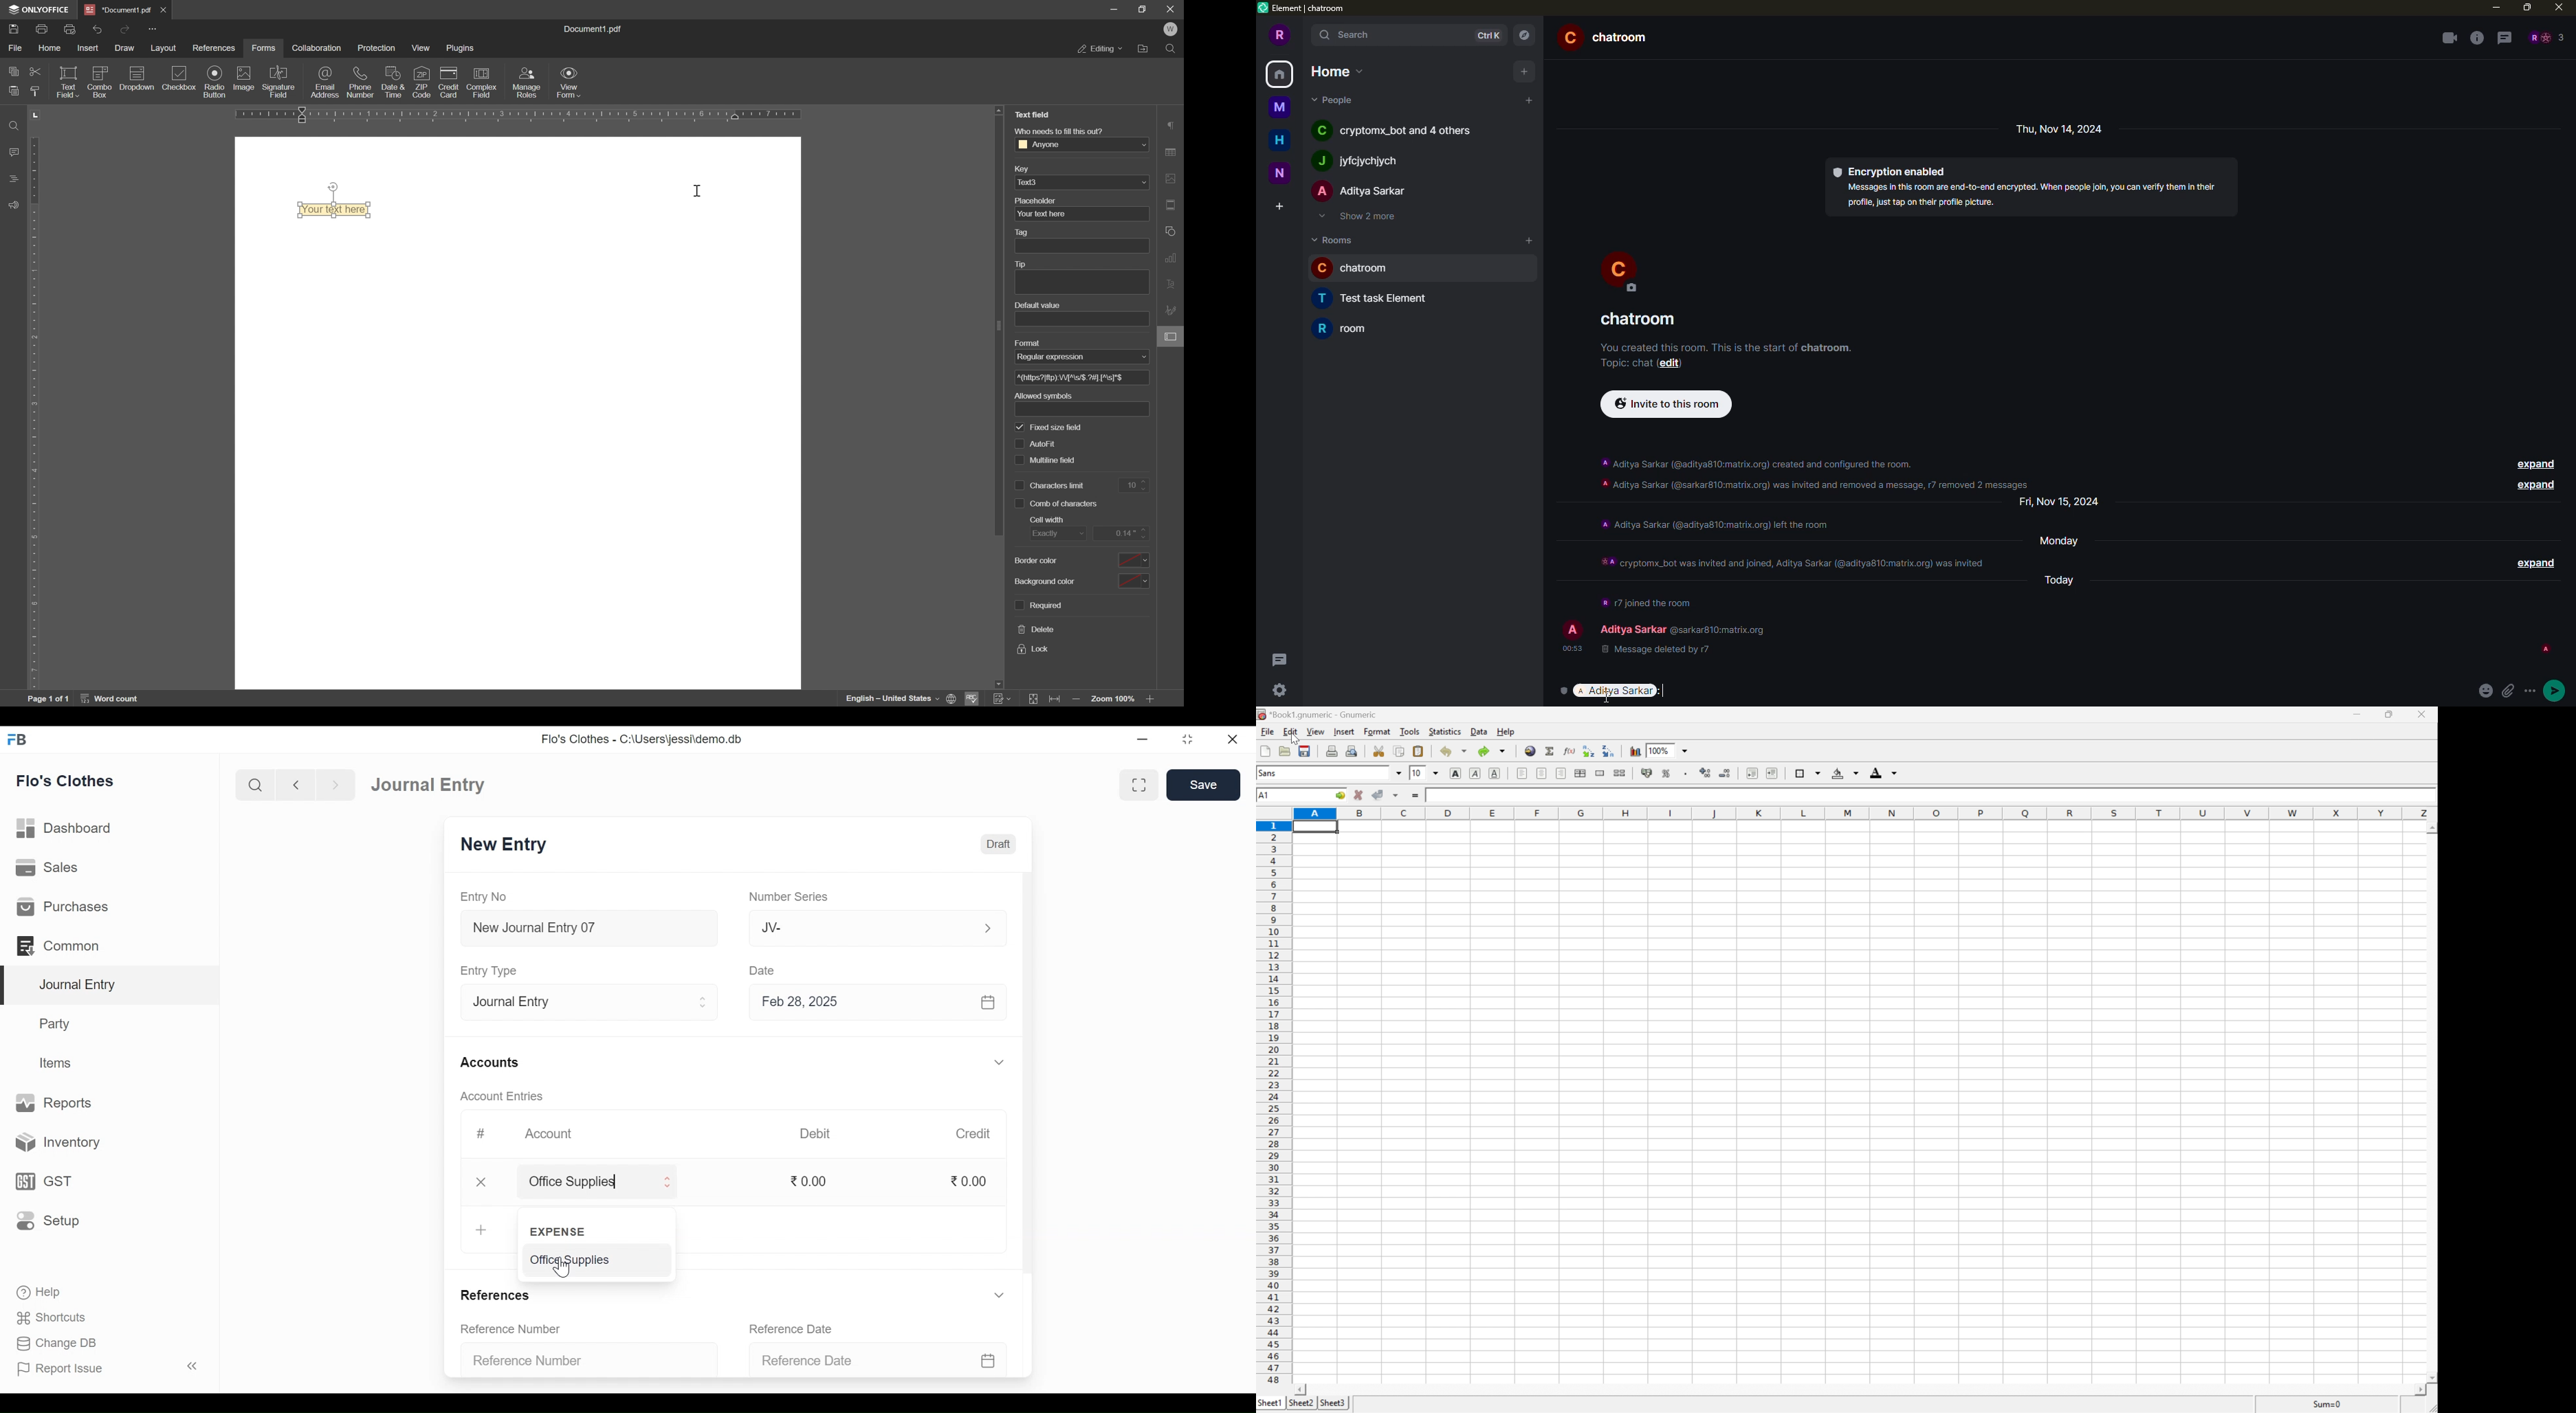 The image size is (2576, 1428). Describe the element at coordinates (2533, 561) in the screenshot. I see `expand` at that location.